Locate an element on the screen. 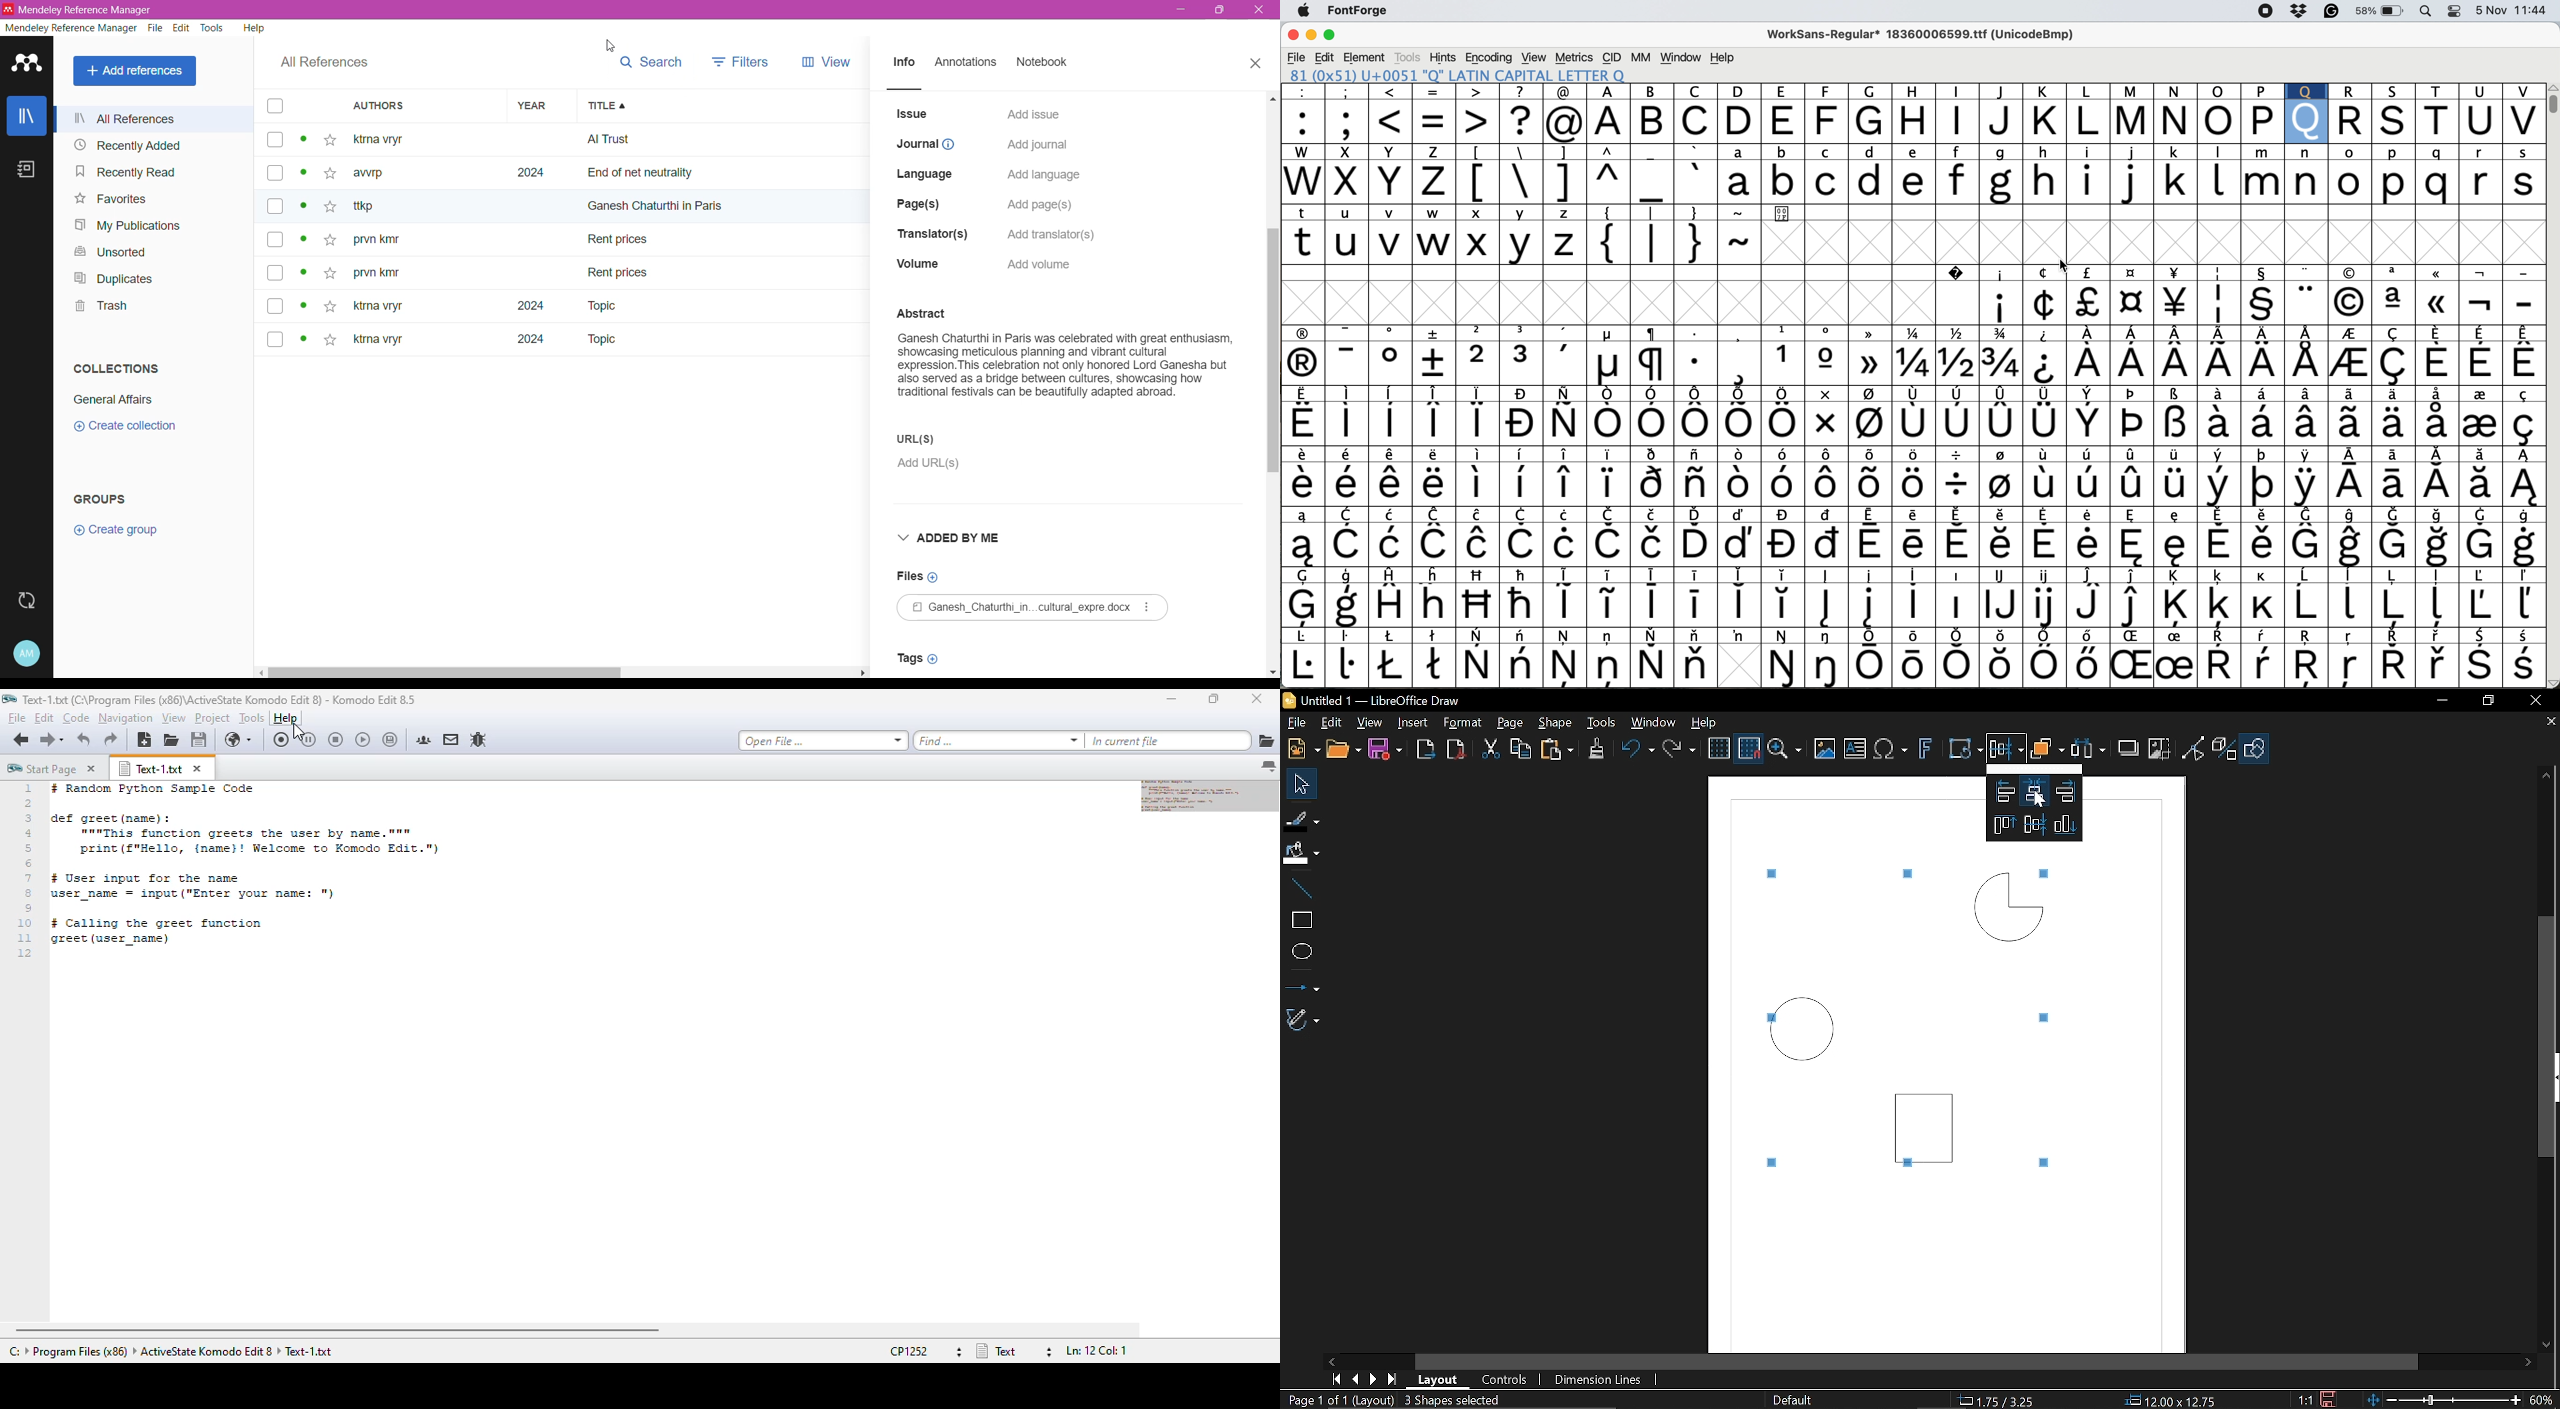 This screenshot has width=2576, height=1428. Align bottom is located at coordinates (2066, 825).